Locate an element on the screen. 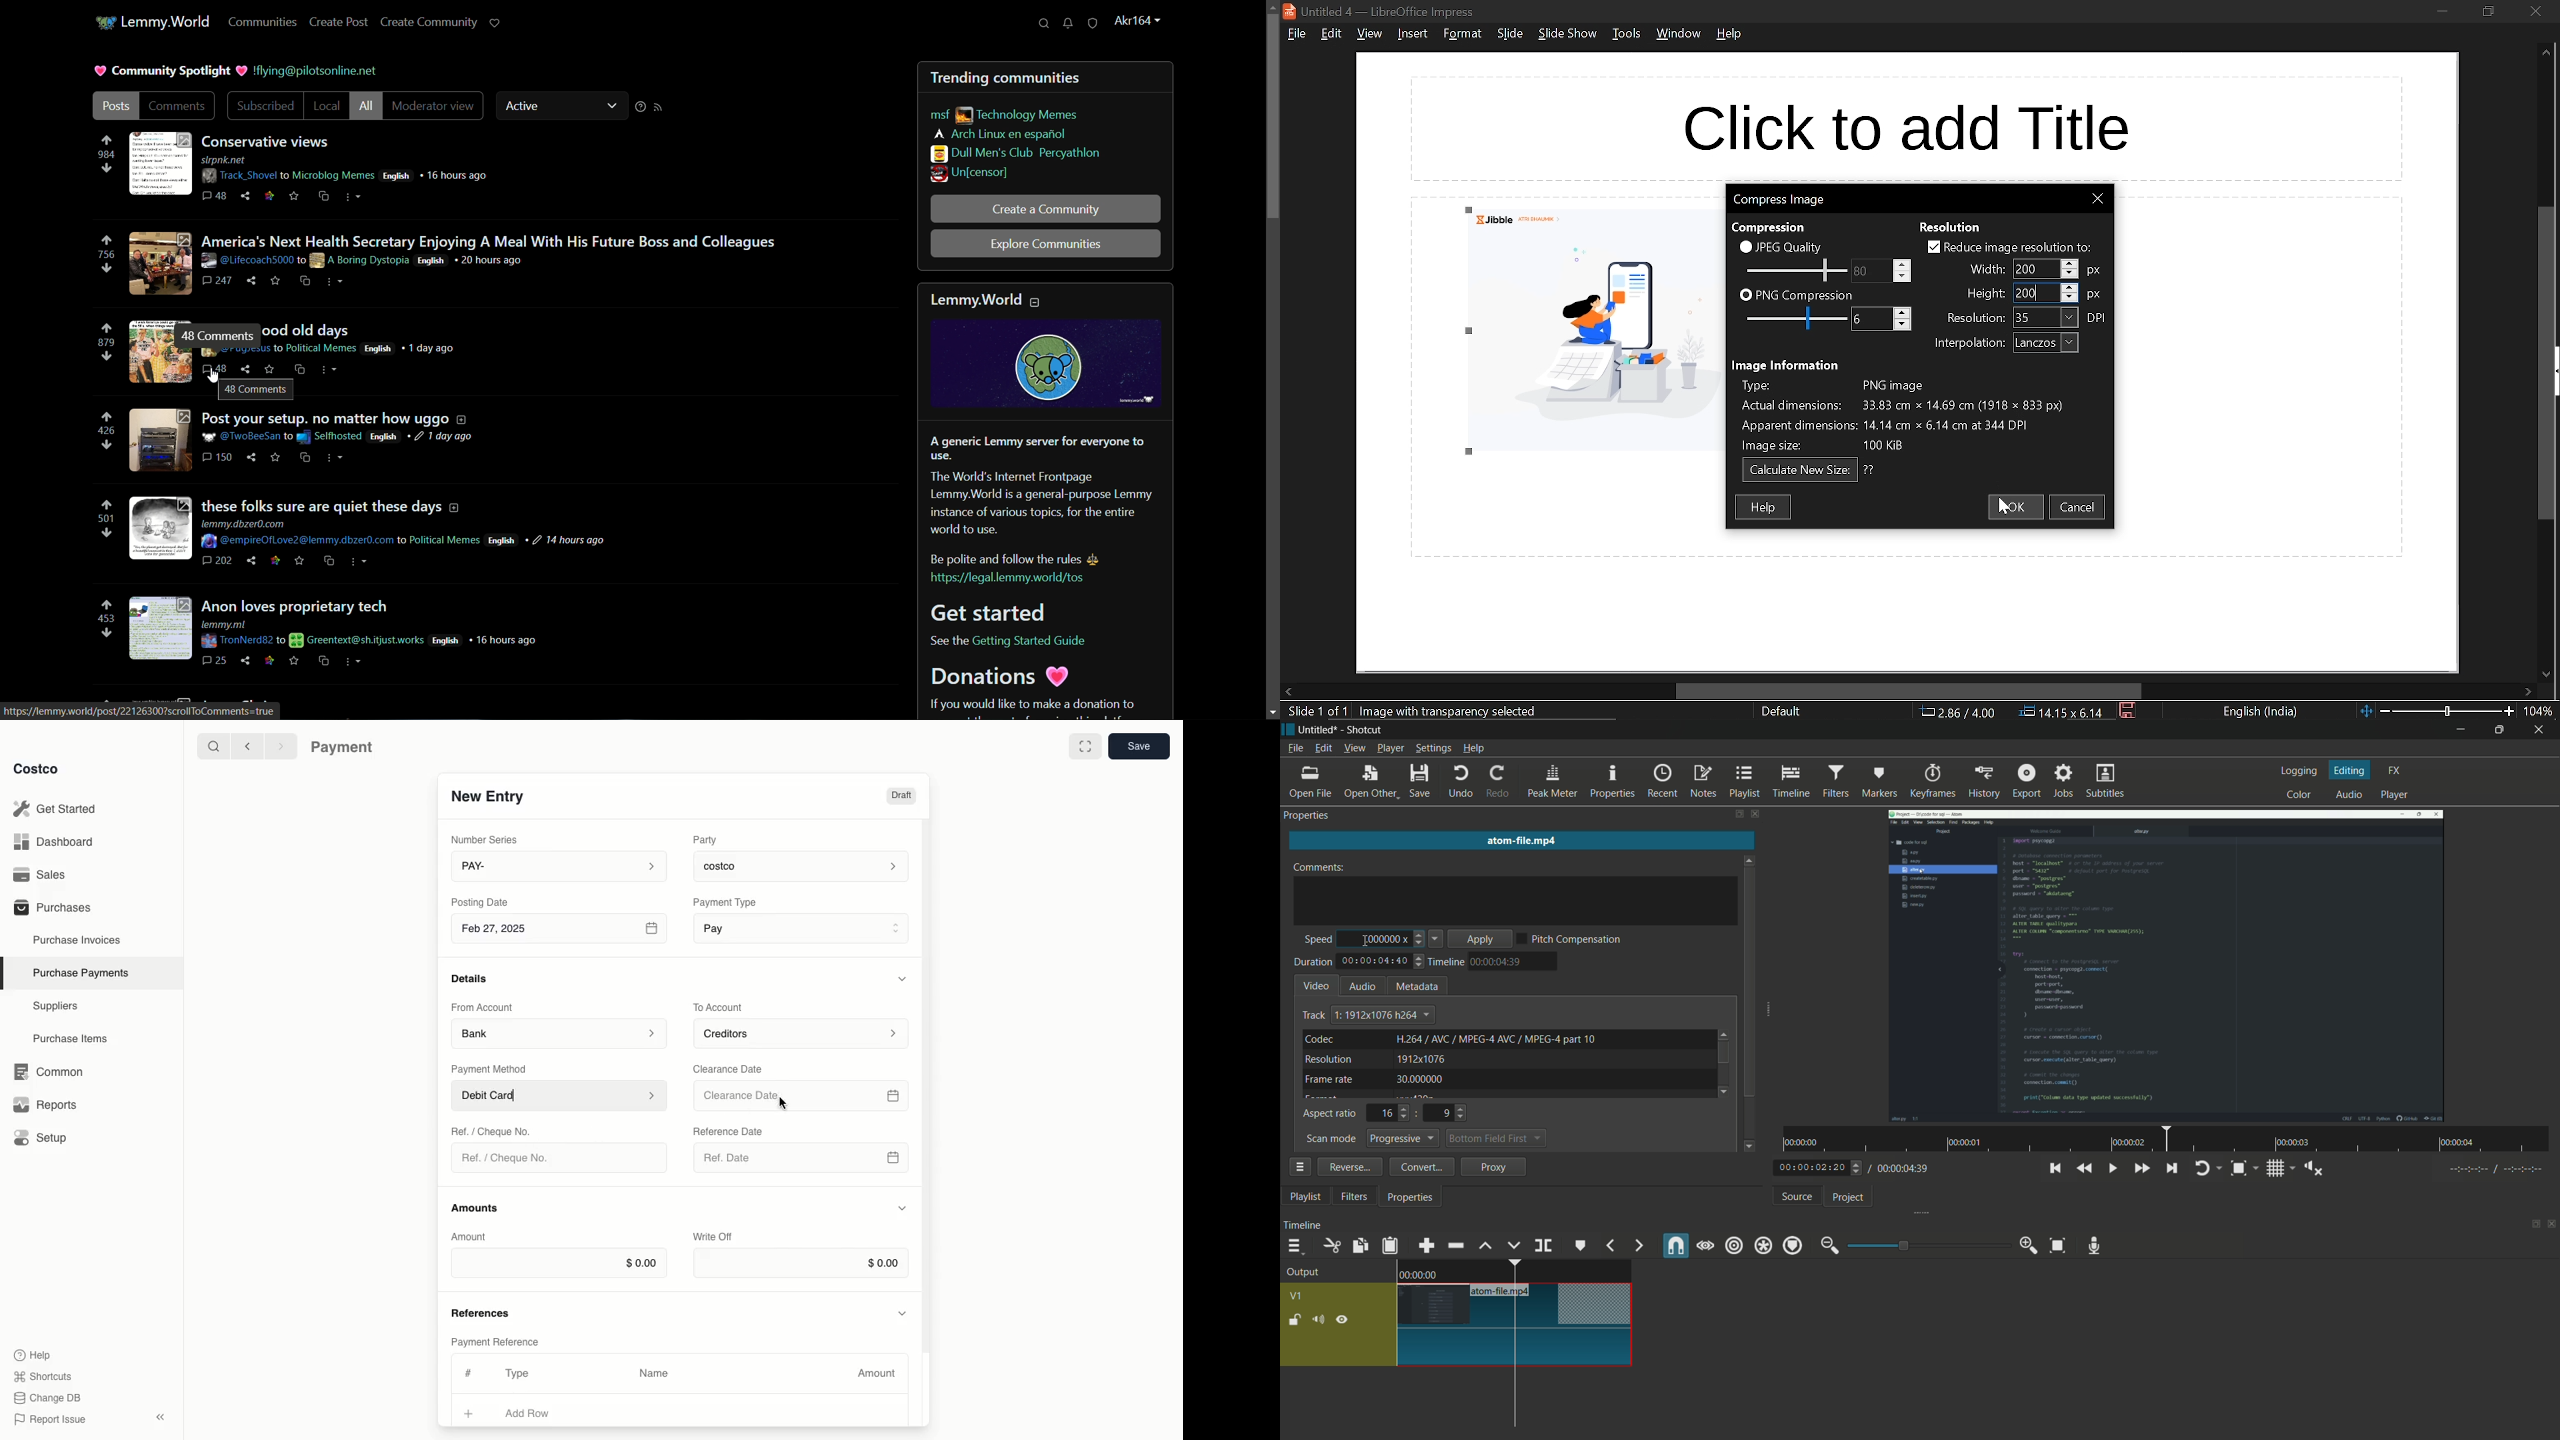 The image size is (2576, 1456). Add is located at coordinates (469, 1411).